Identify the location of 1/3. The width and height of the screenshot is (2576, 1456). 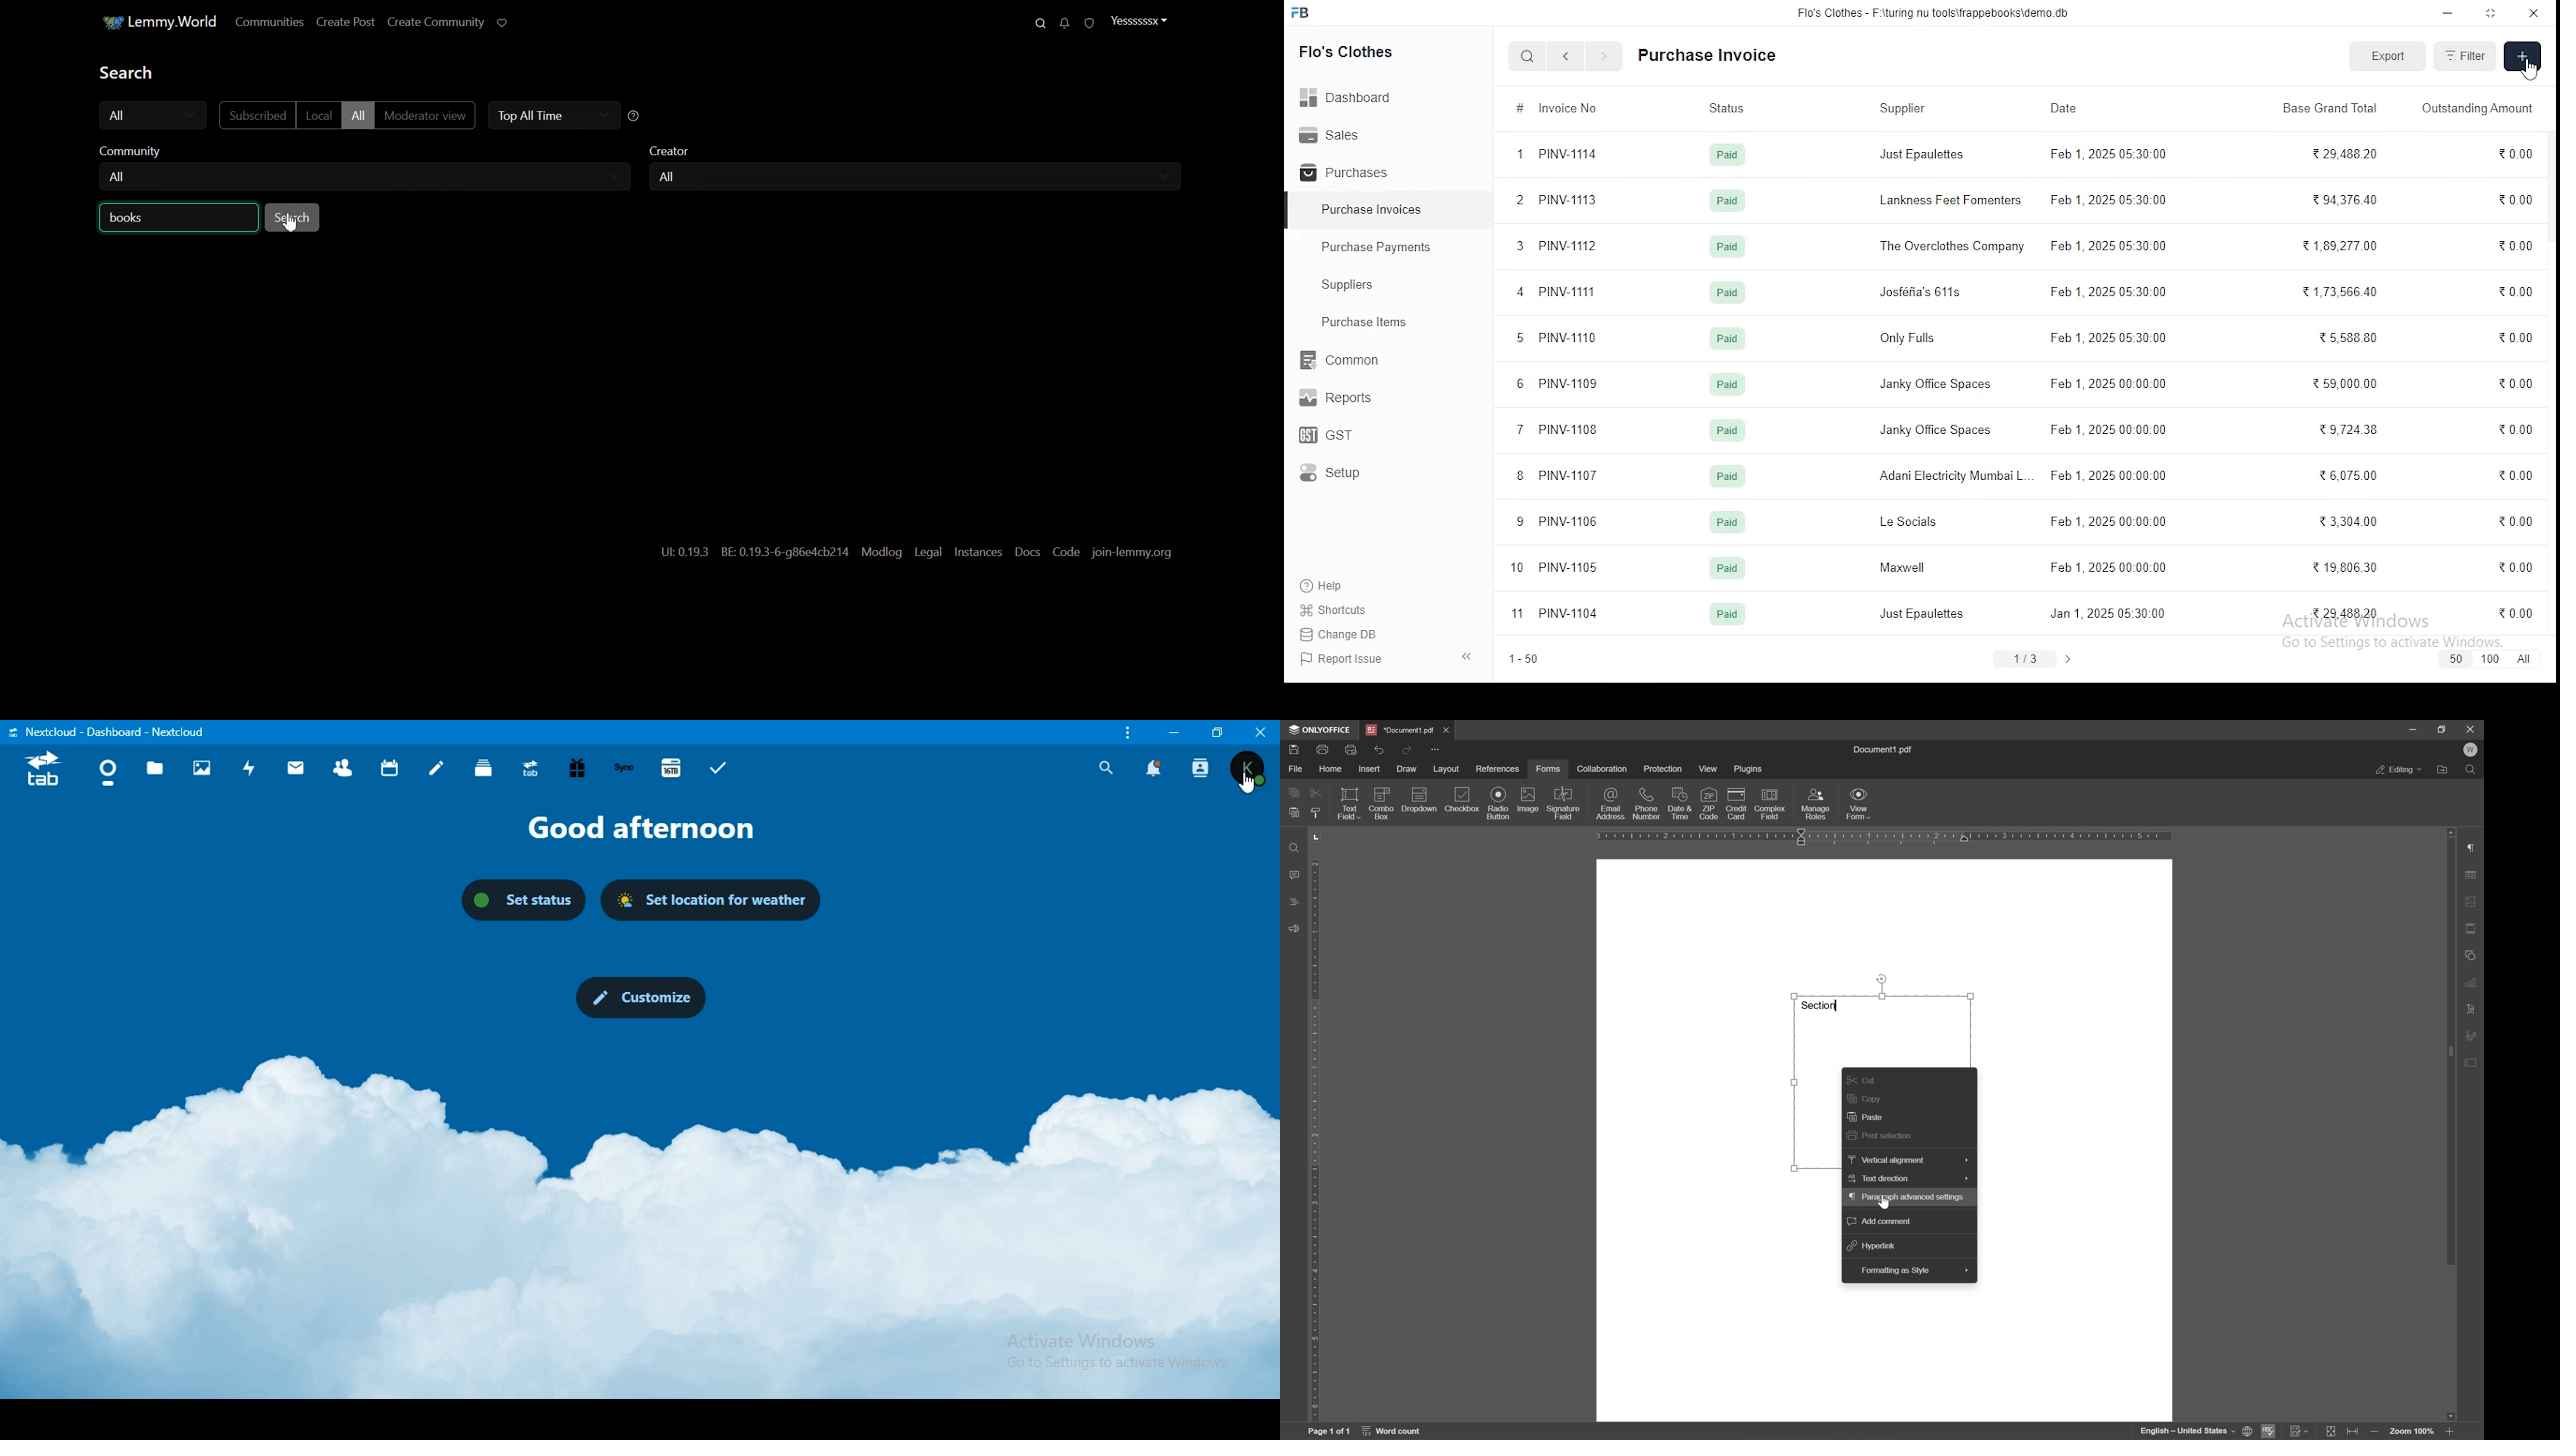
(2027, 659).